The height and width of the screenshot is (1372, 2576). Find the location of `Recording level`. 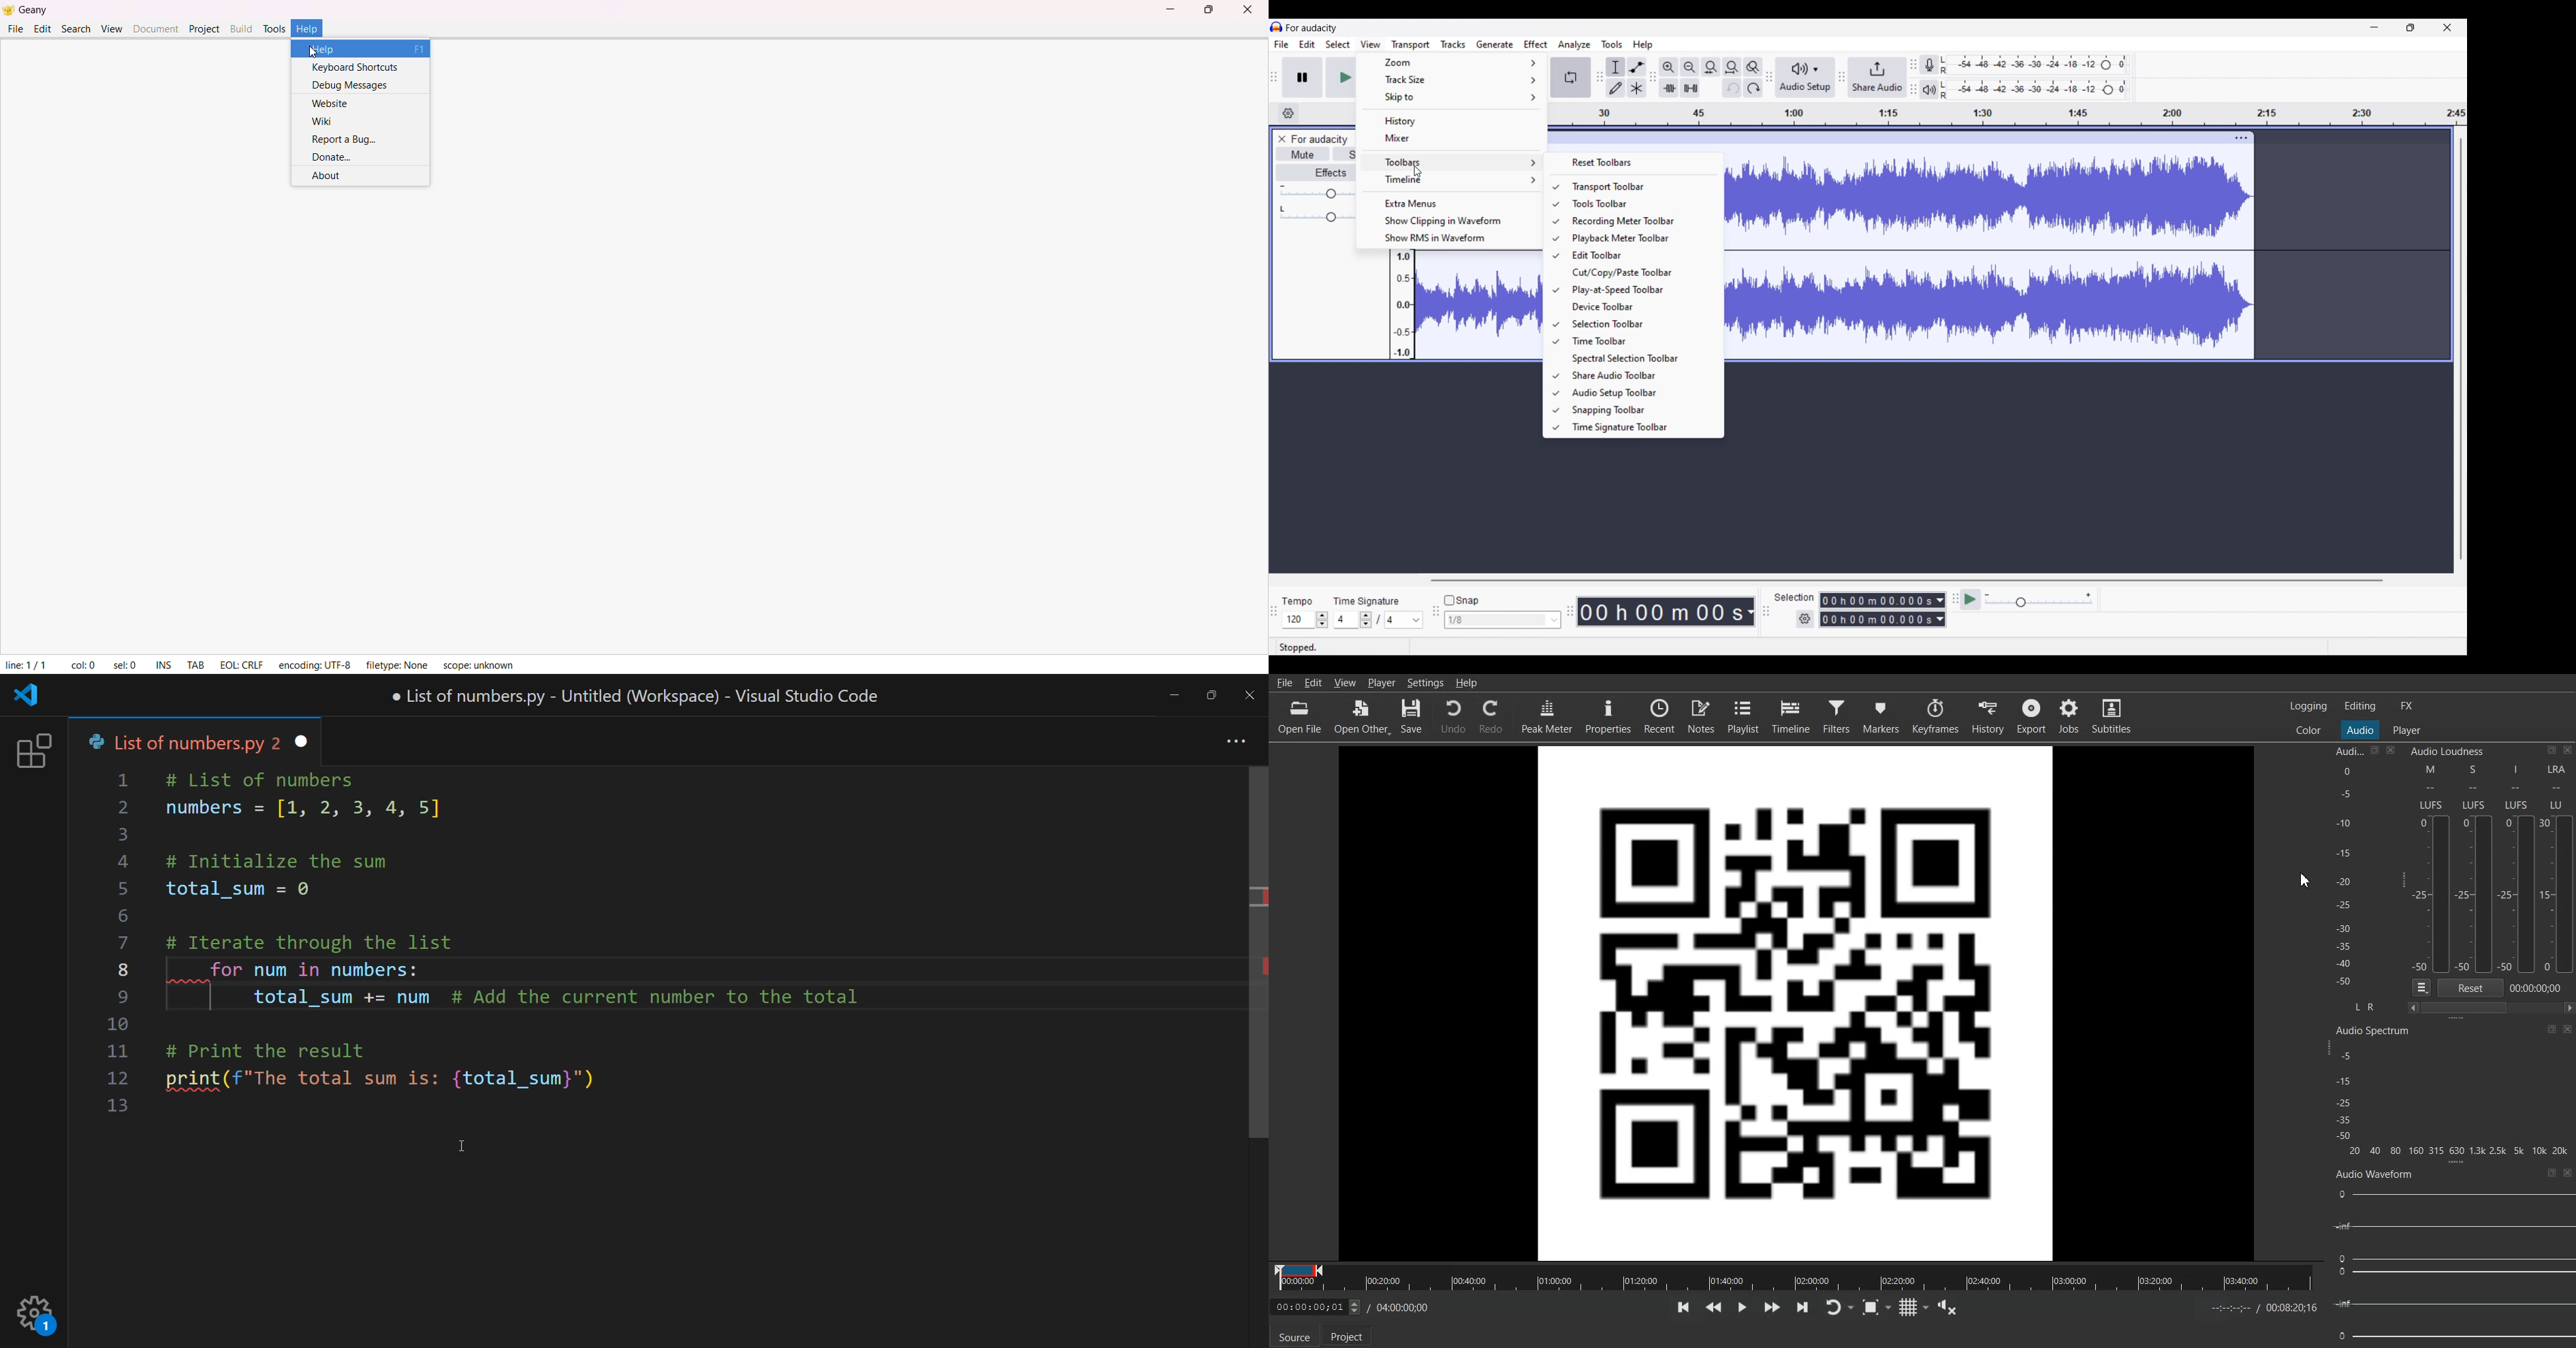

Recording level is located at coordinates (2036, 65).